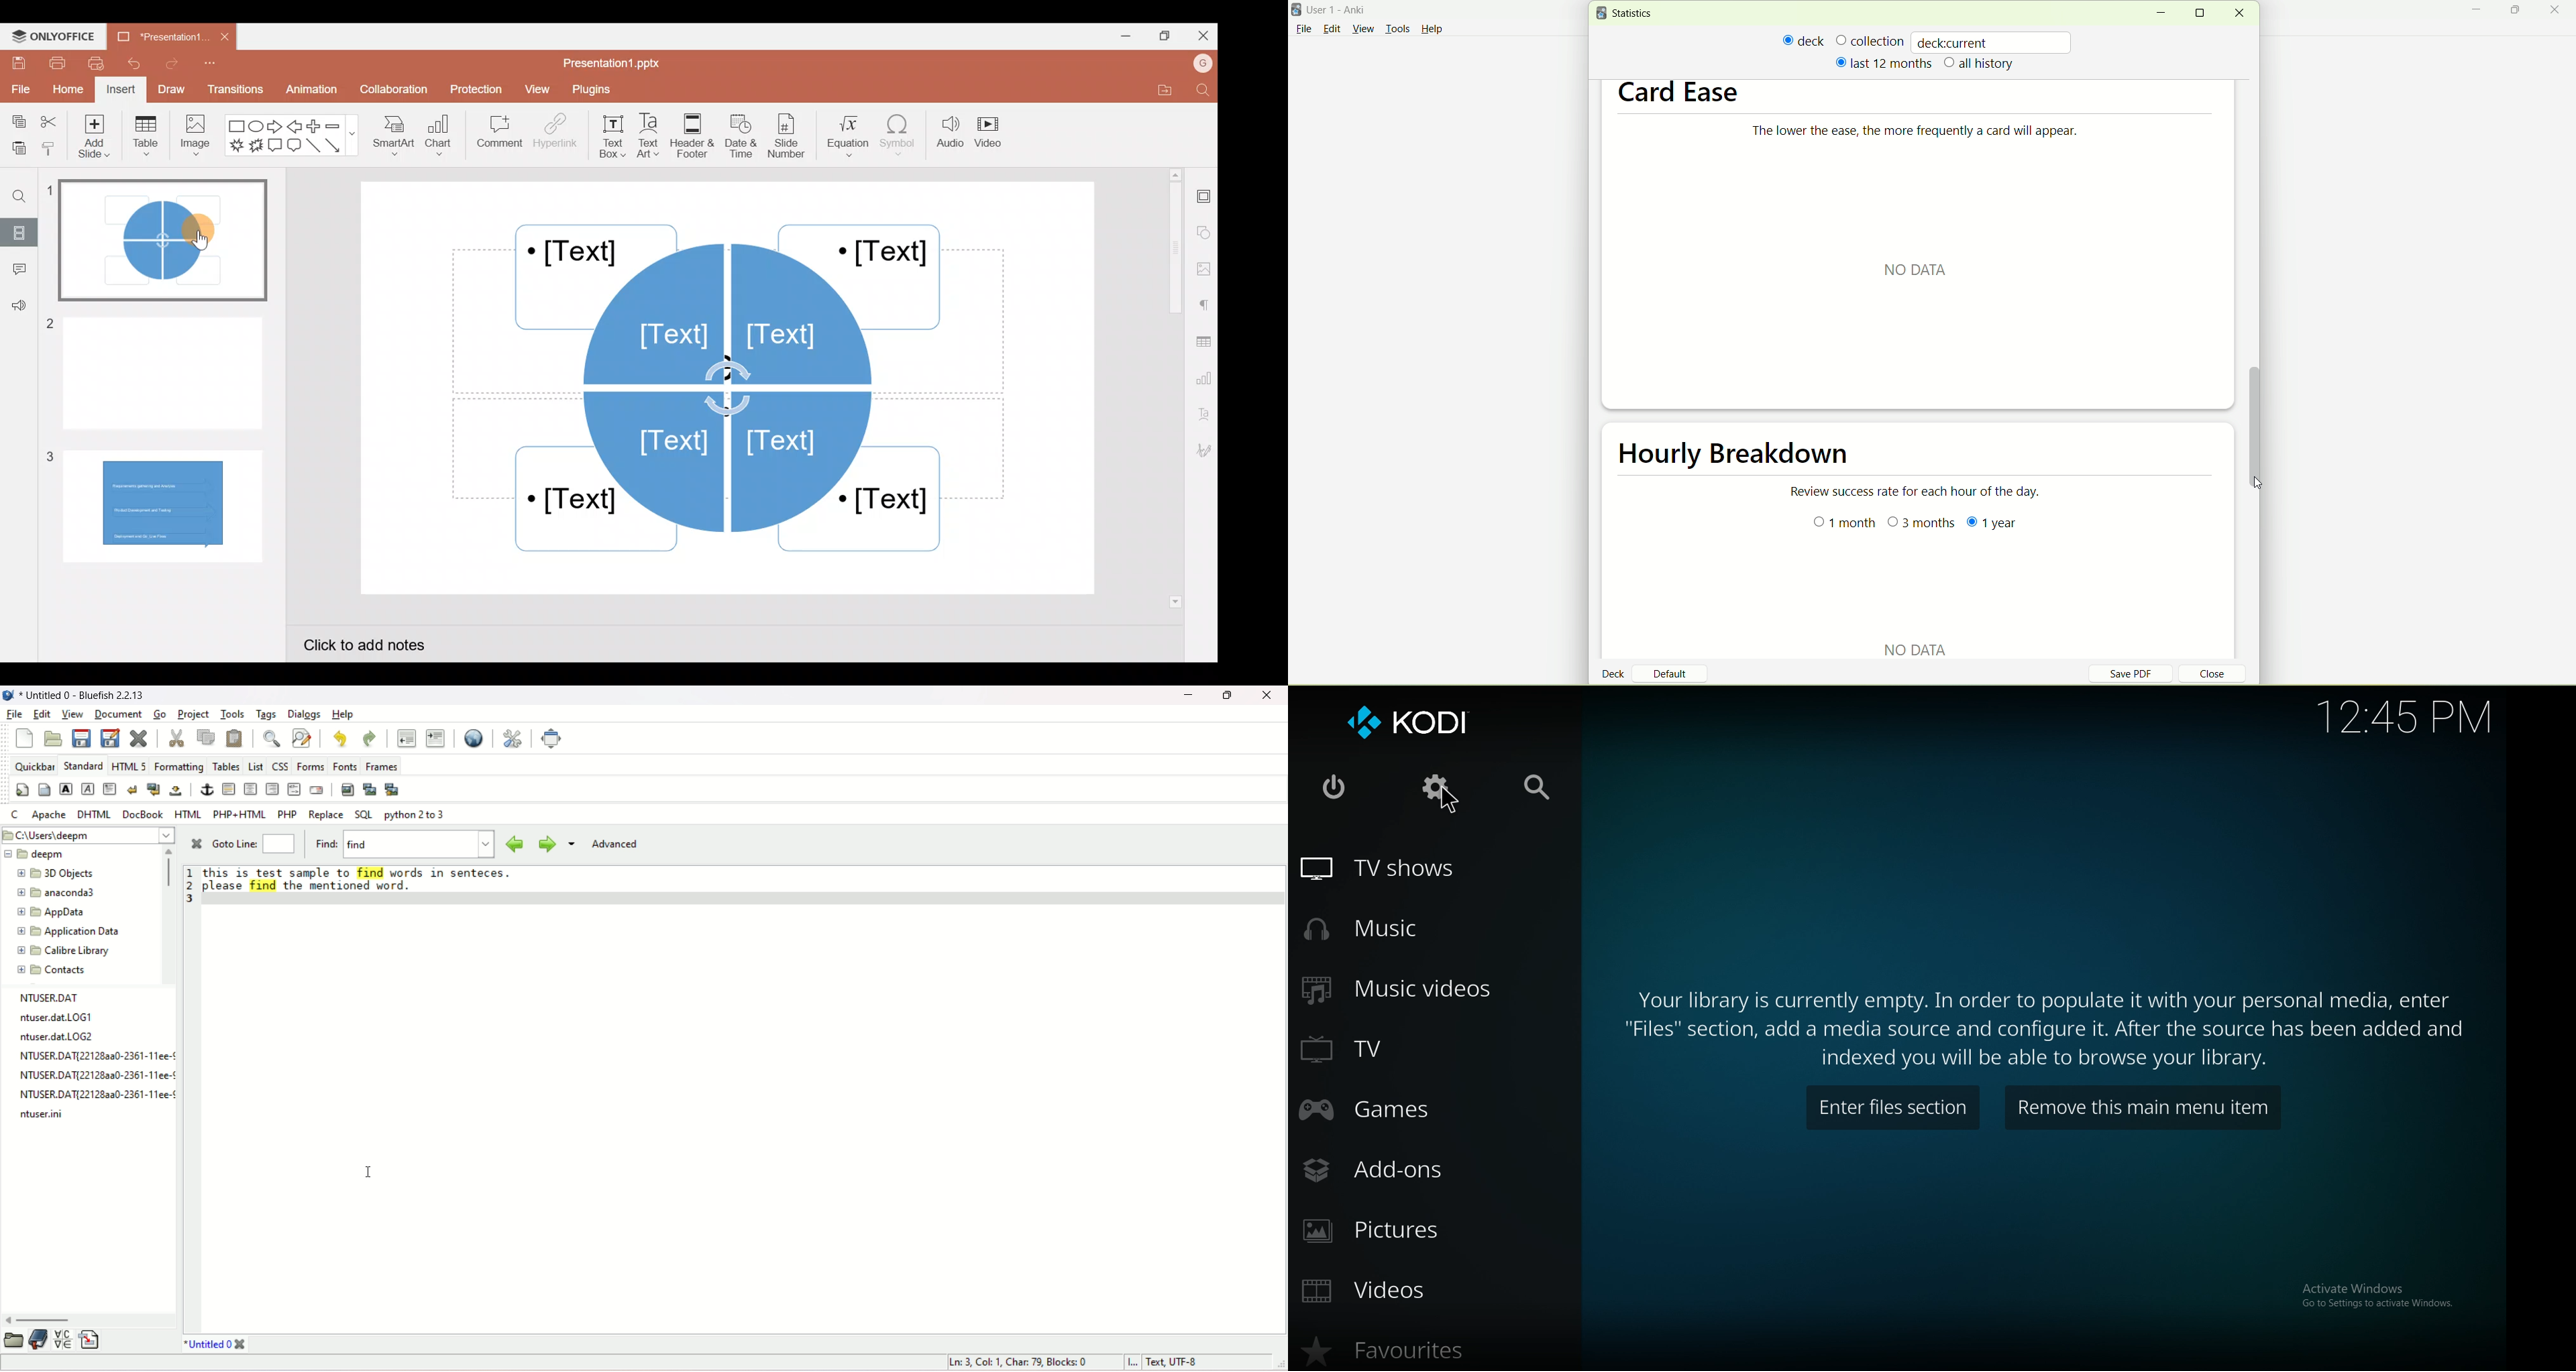 The height and width of the screenshot is (1372, 2576). Describe the element at coordinates (1168, 34) in the screenshot. I see `Maximize` at that location.